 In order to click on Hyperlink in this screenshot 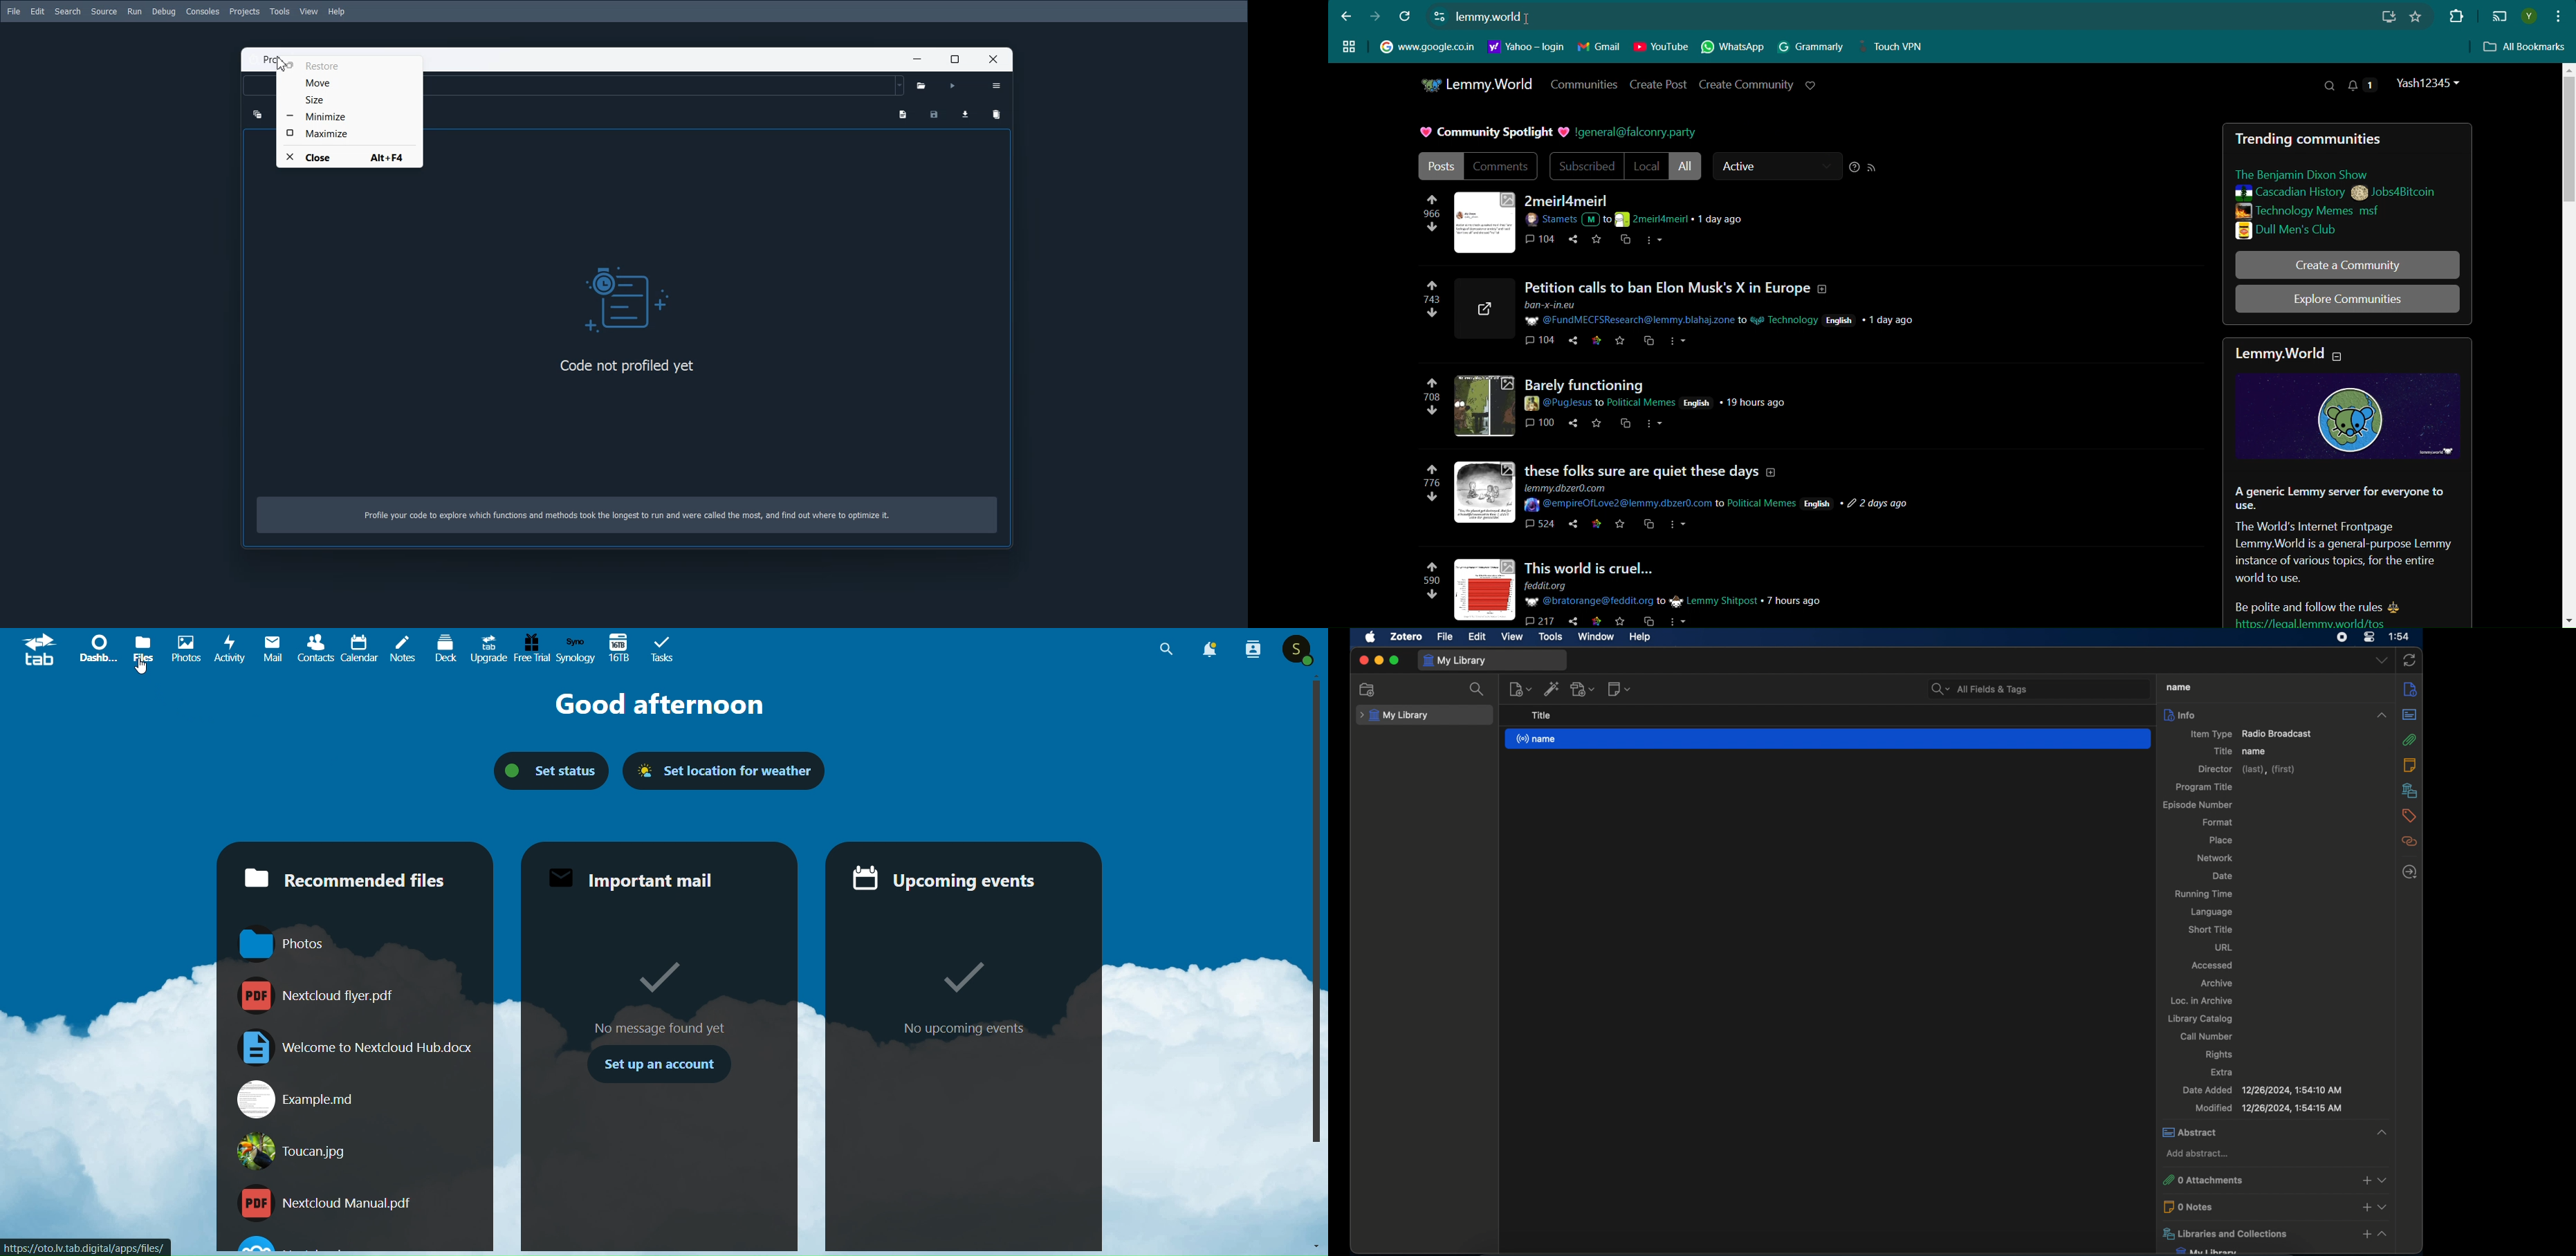, I will do `click(1636, 133)`.